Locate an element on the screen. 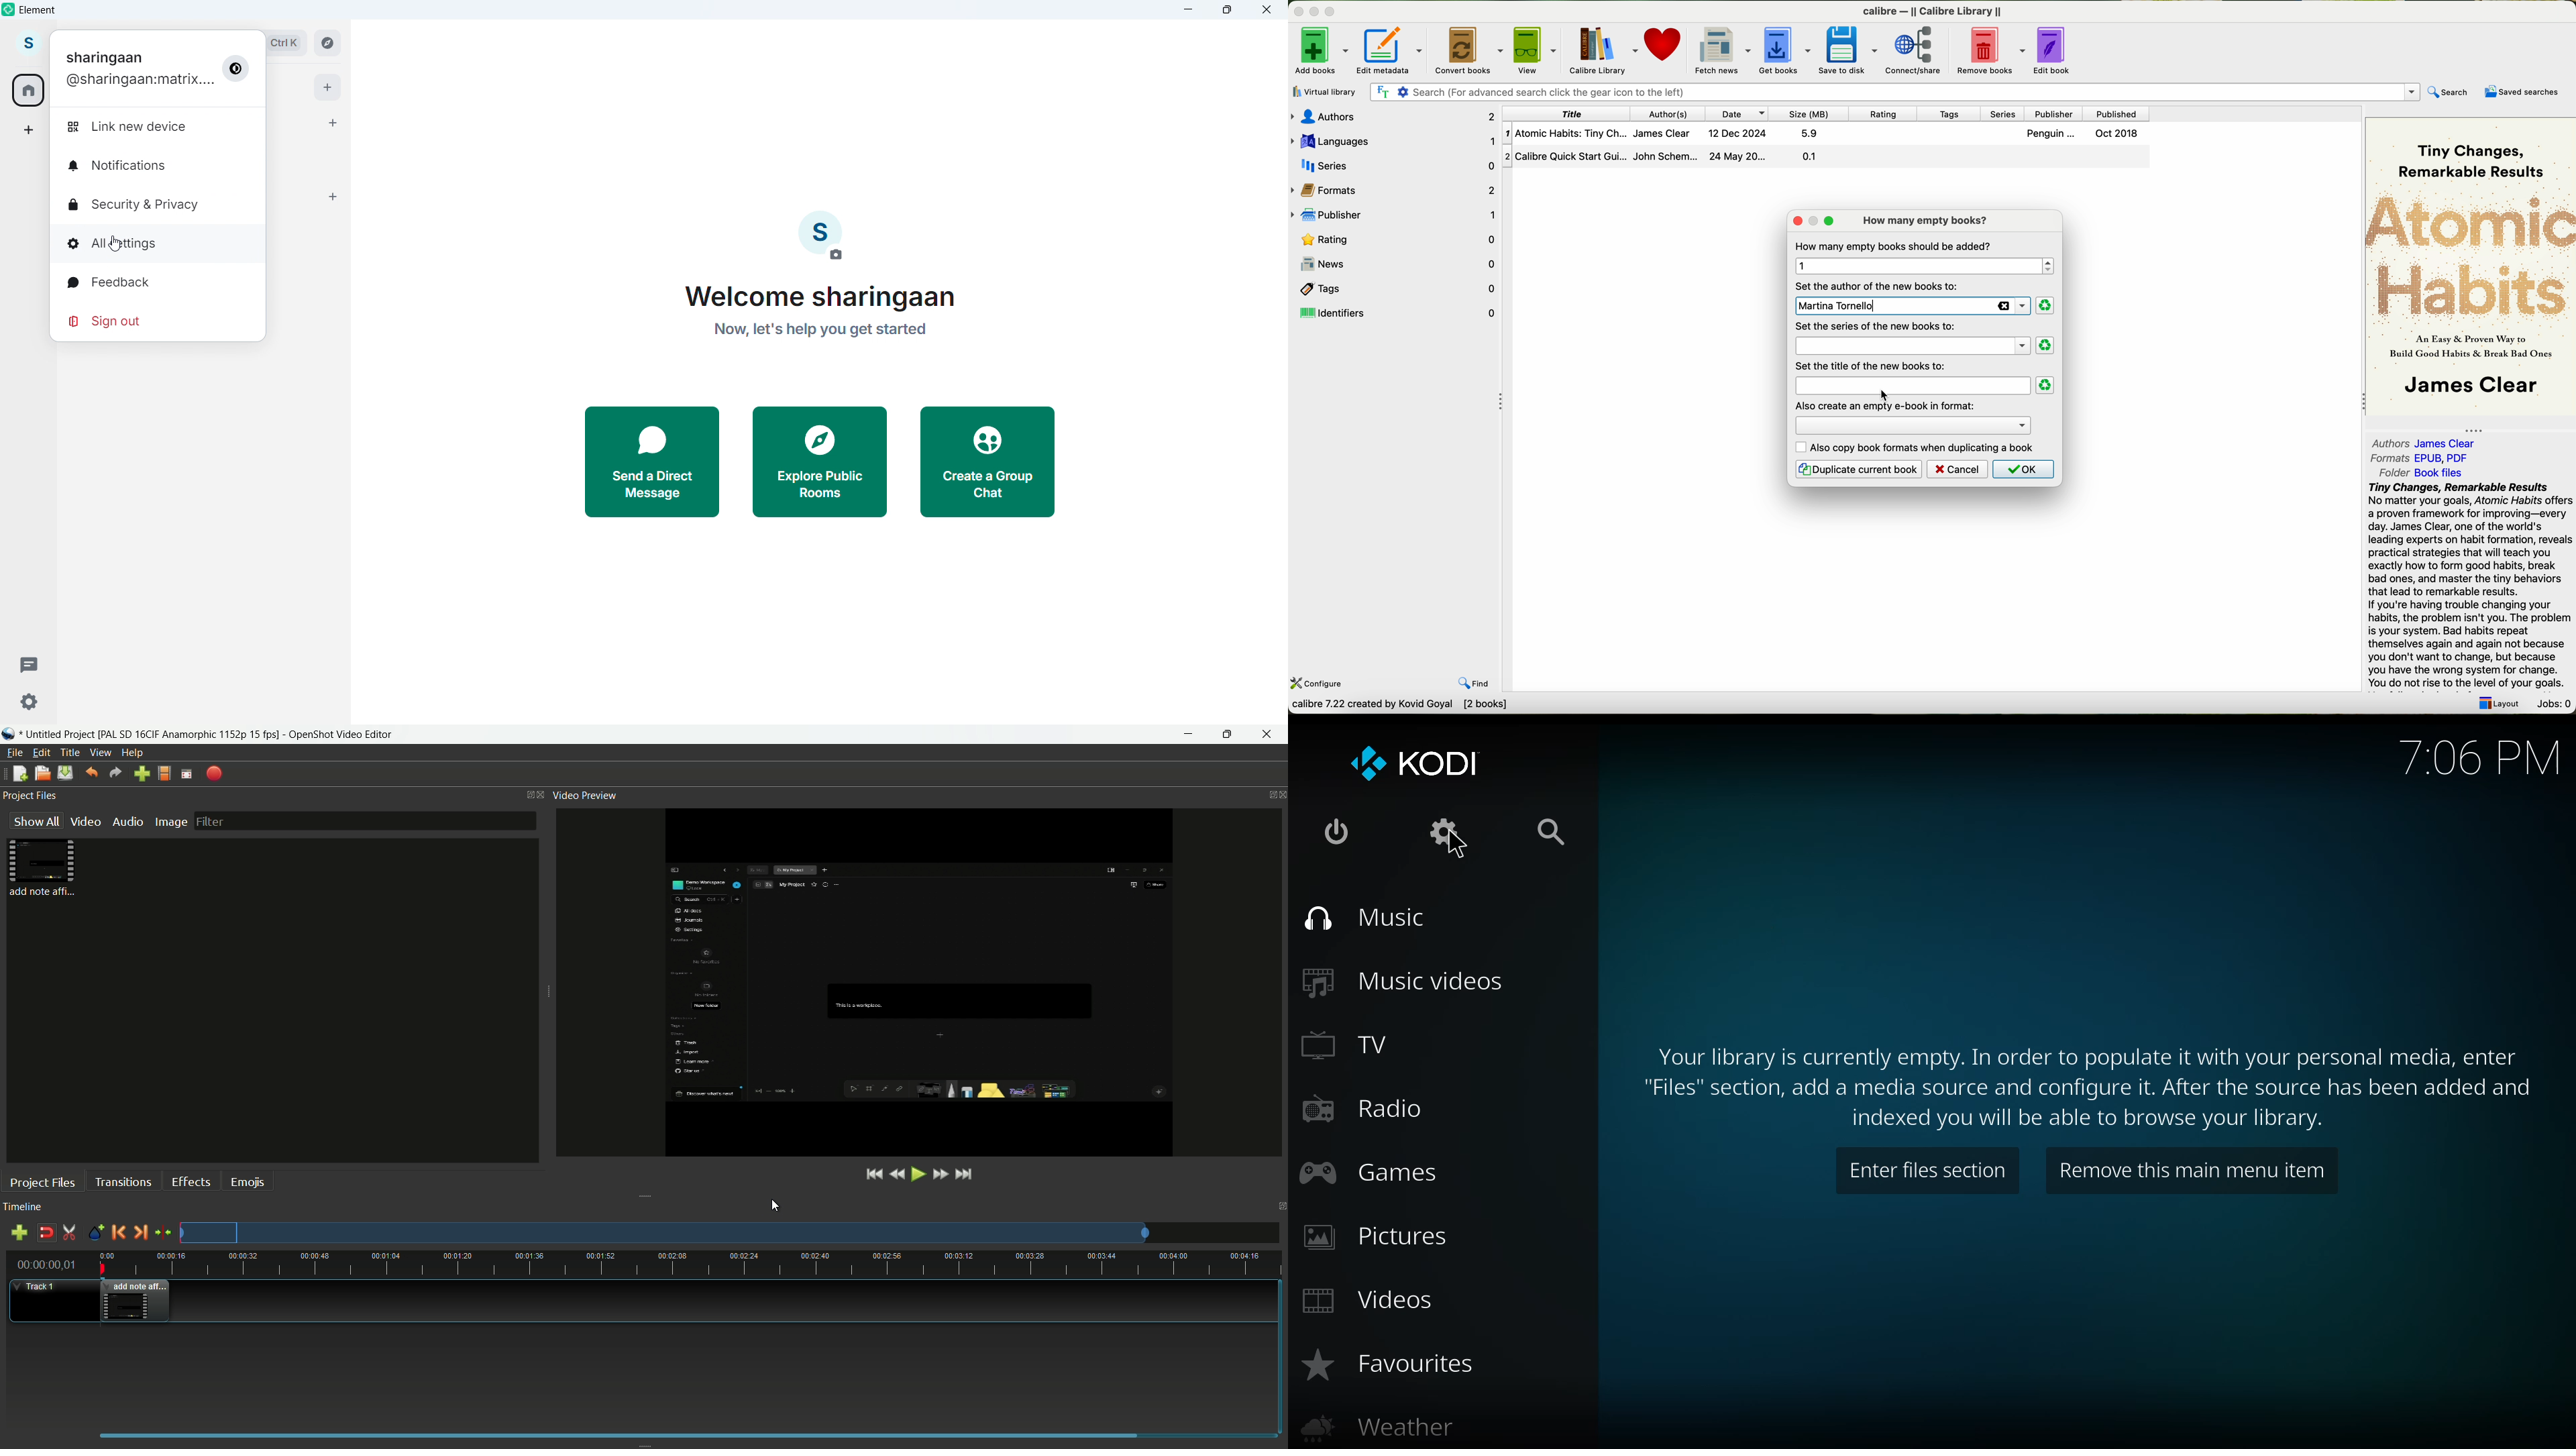  fetch news is located at coordinates (1721, 49).